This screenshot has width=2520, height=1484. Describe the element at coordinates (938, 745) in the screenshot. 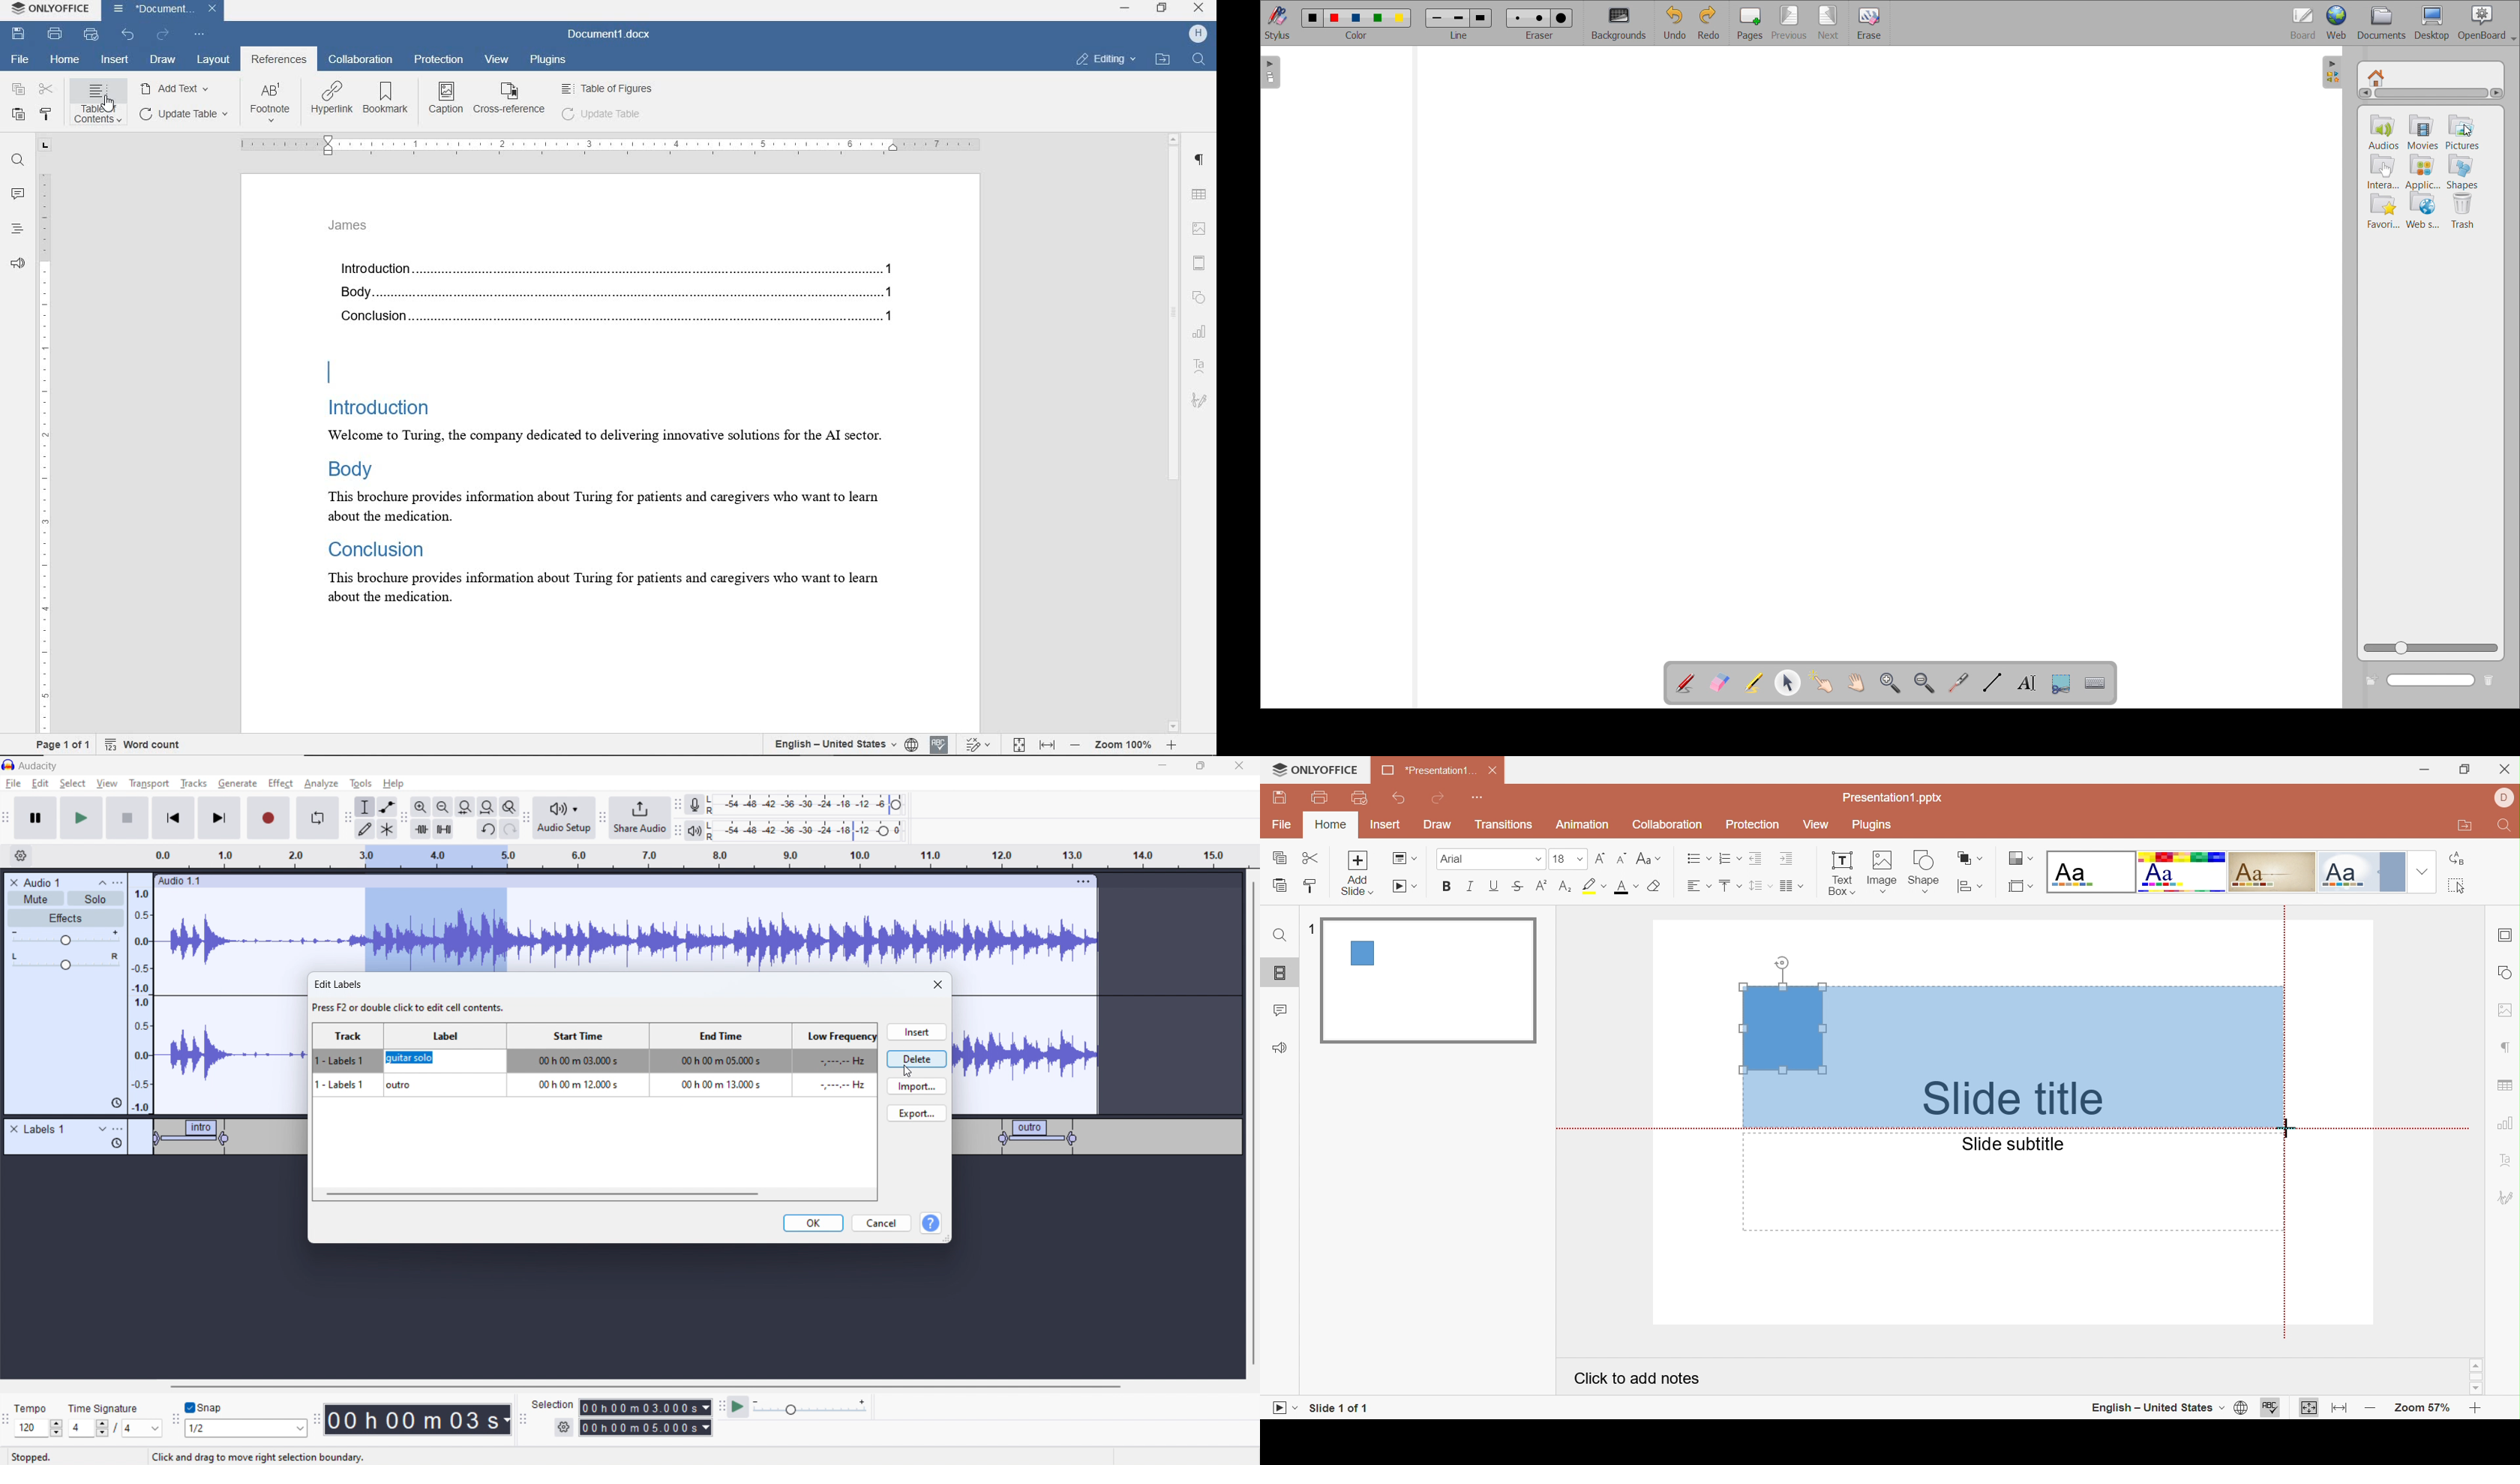

I see `spell check` at that location.